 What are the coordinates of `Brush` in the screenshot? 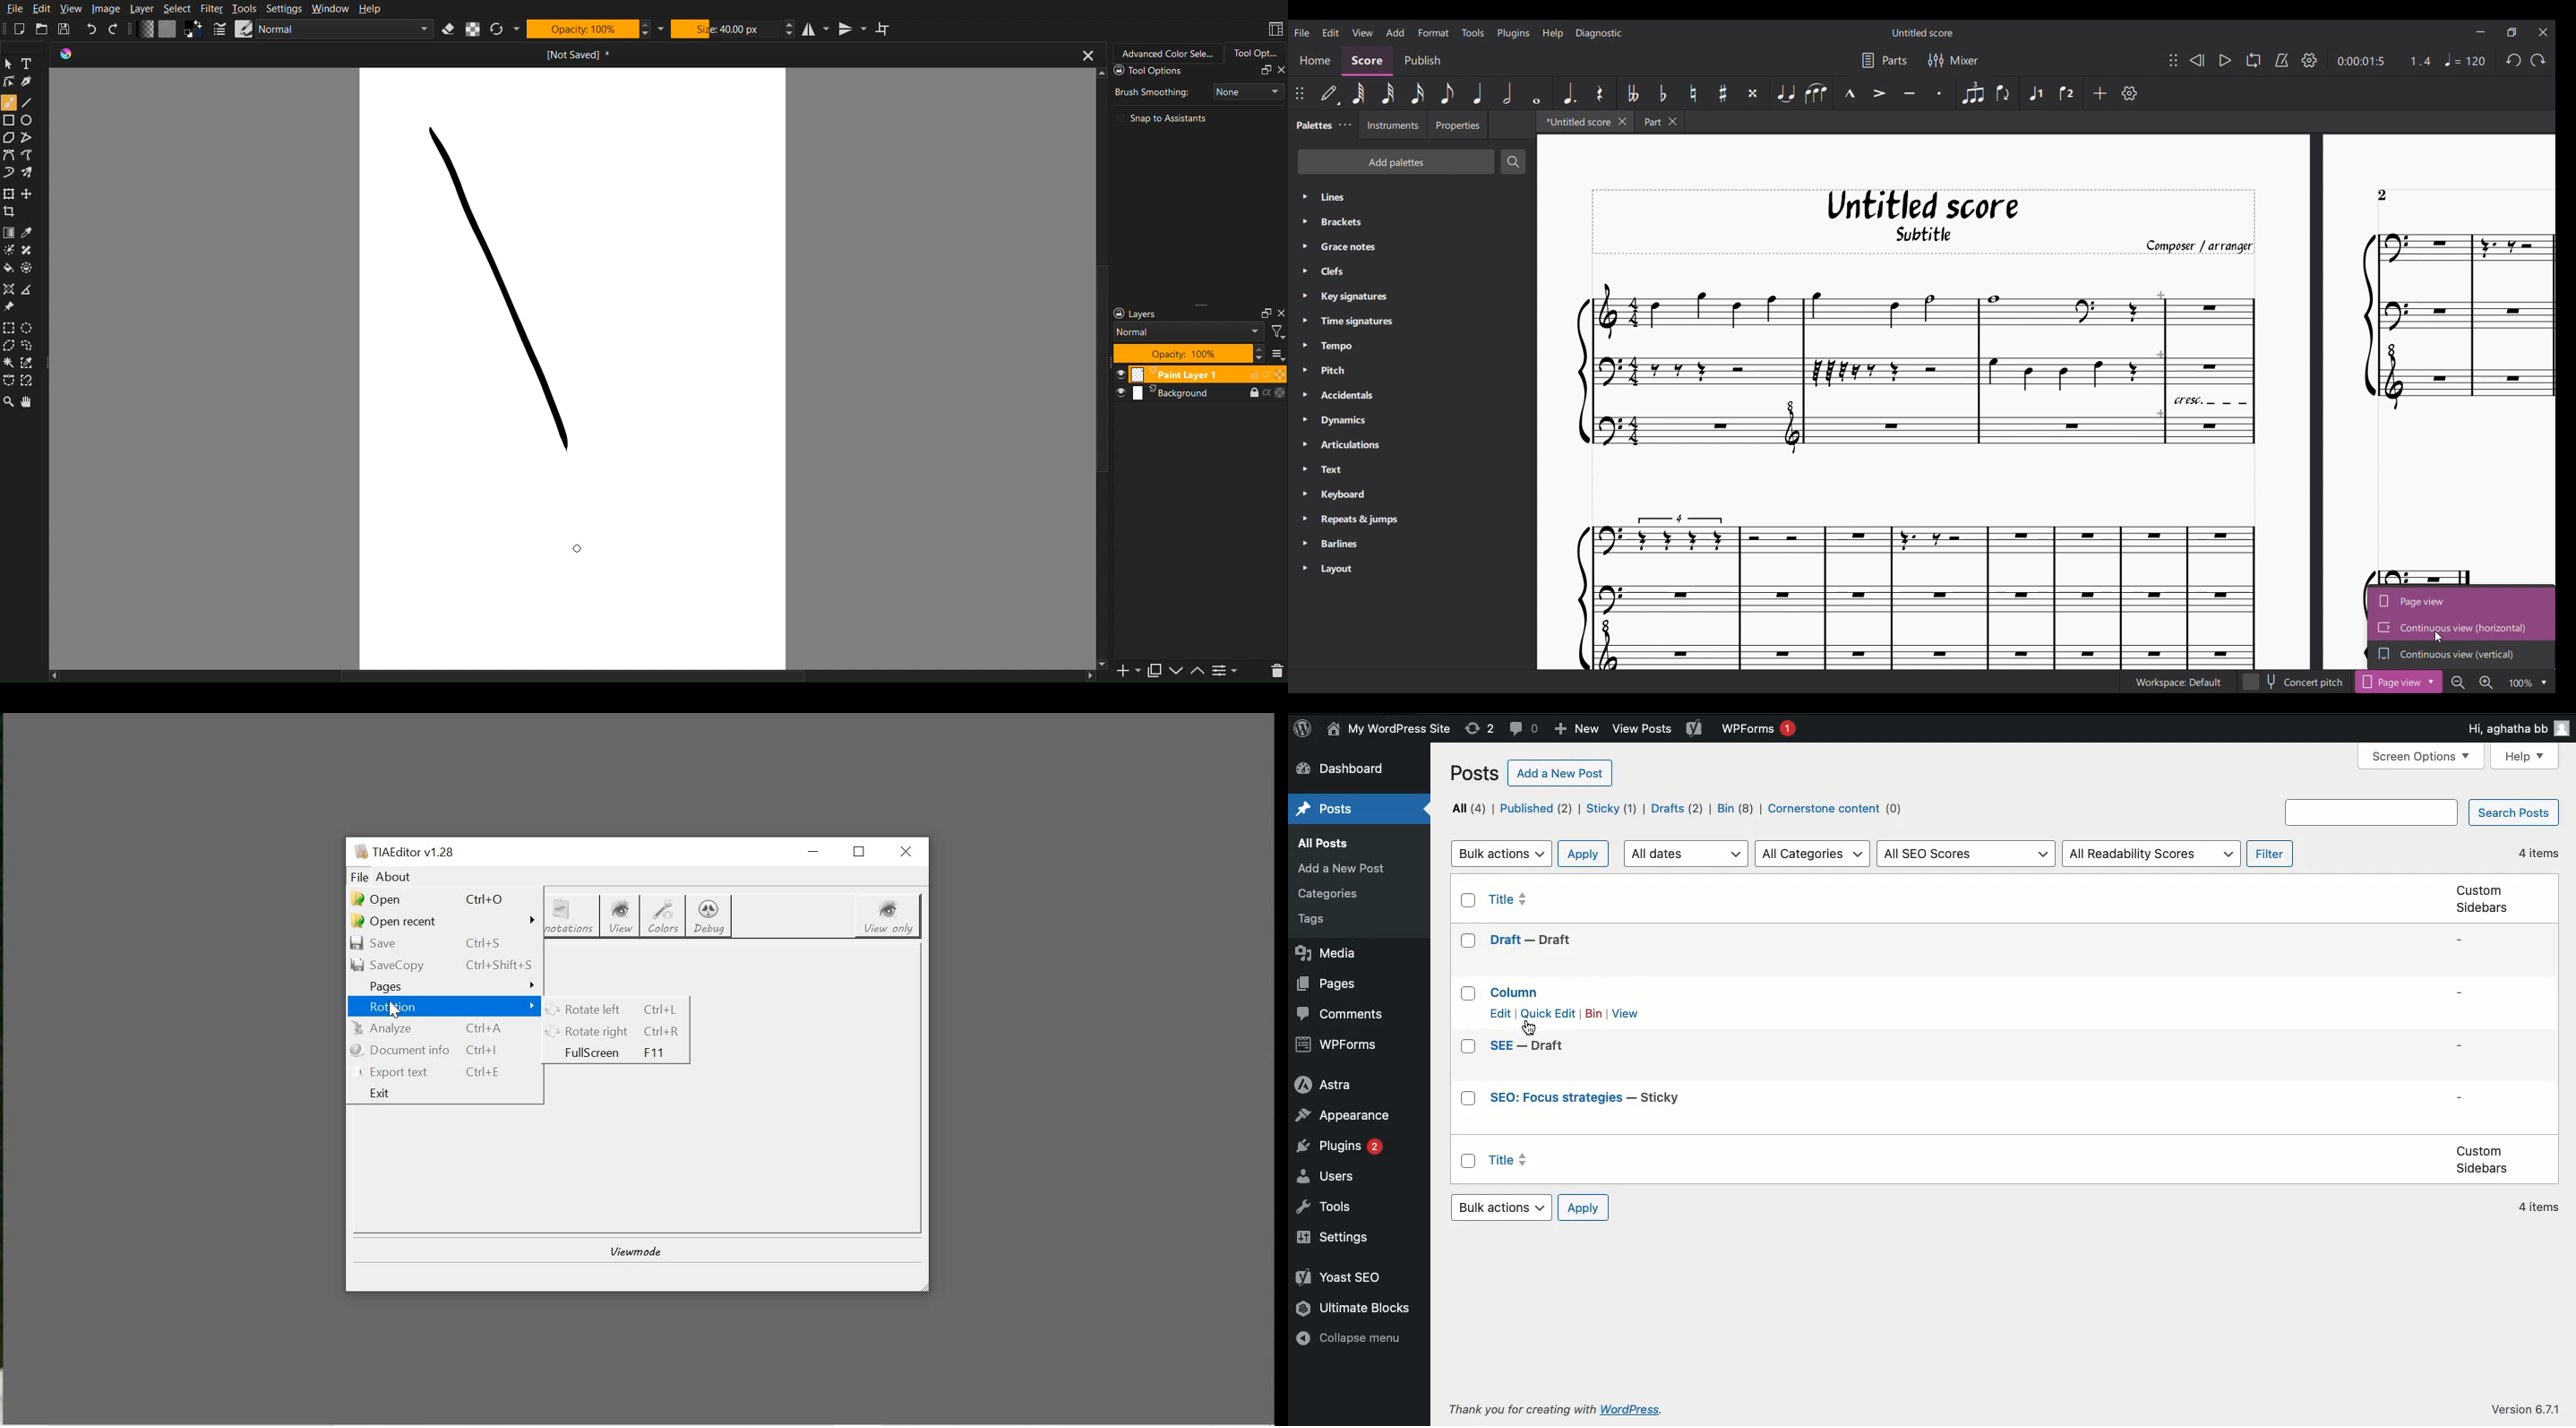 It's located at (31, 174).